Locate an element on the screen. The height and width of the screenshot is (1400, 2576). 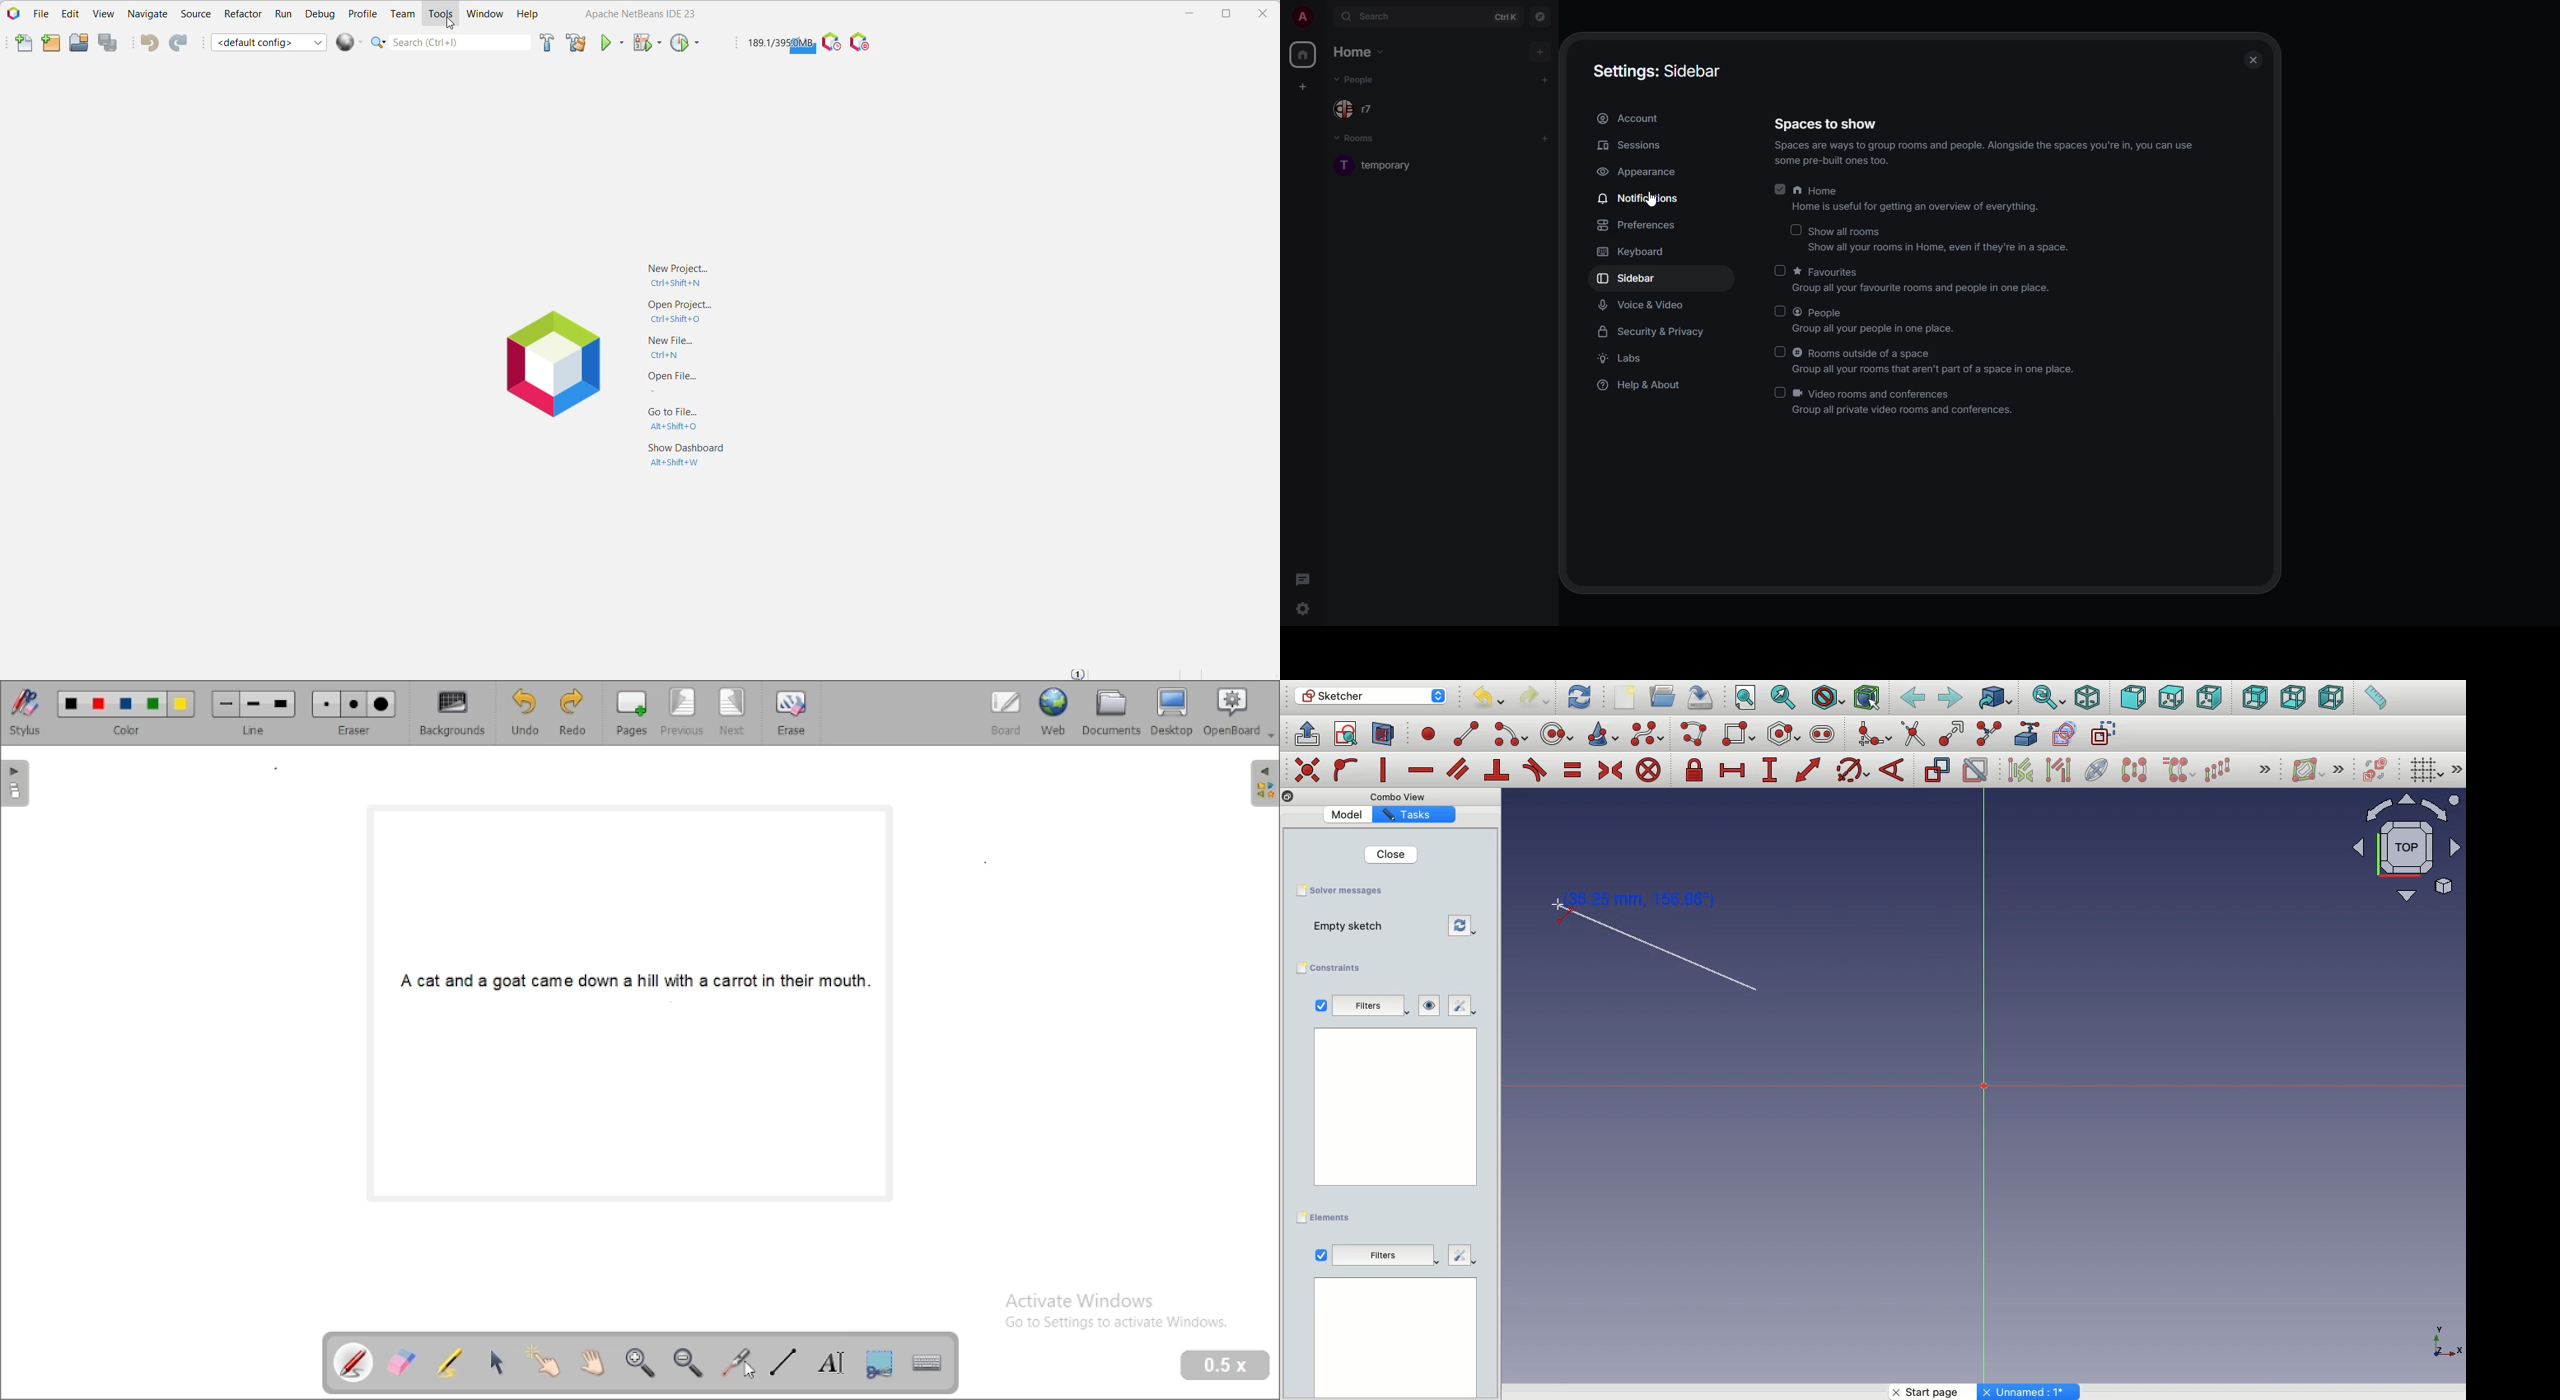
 is located at coordinates (1306, 768).